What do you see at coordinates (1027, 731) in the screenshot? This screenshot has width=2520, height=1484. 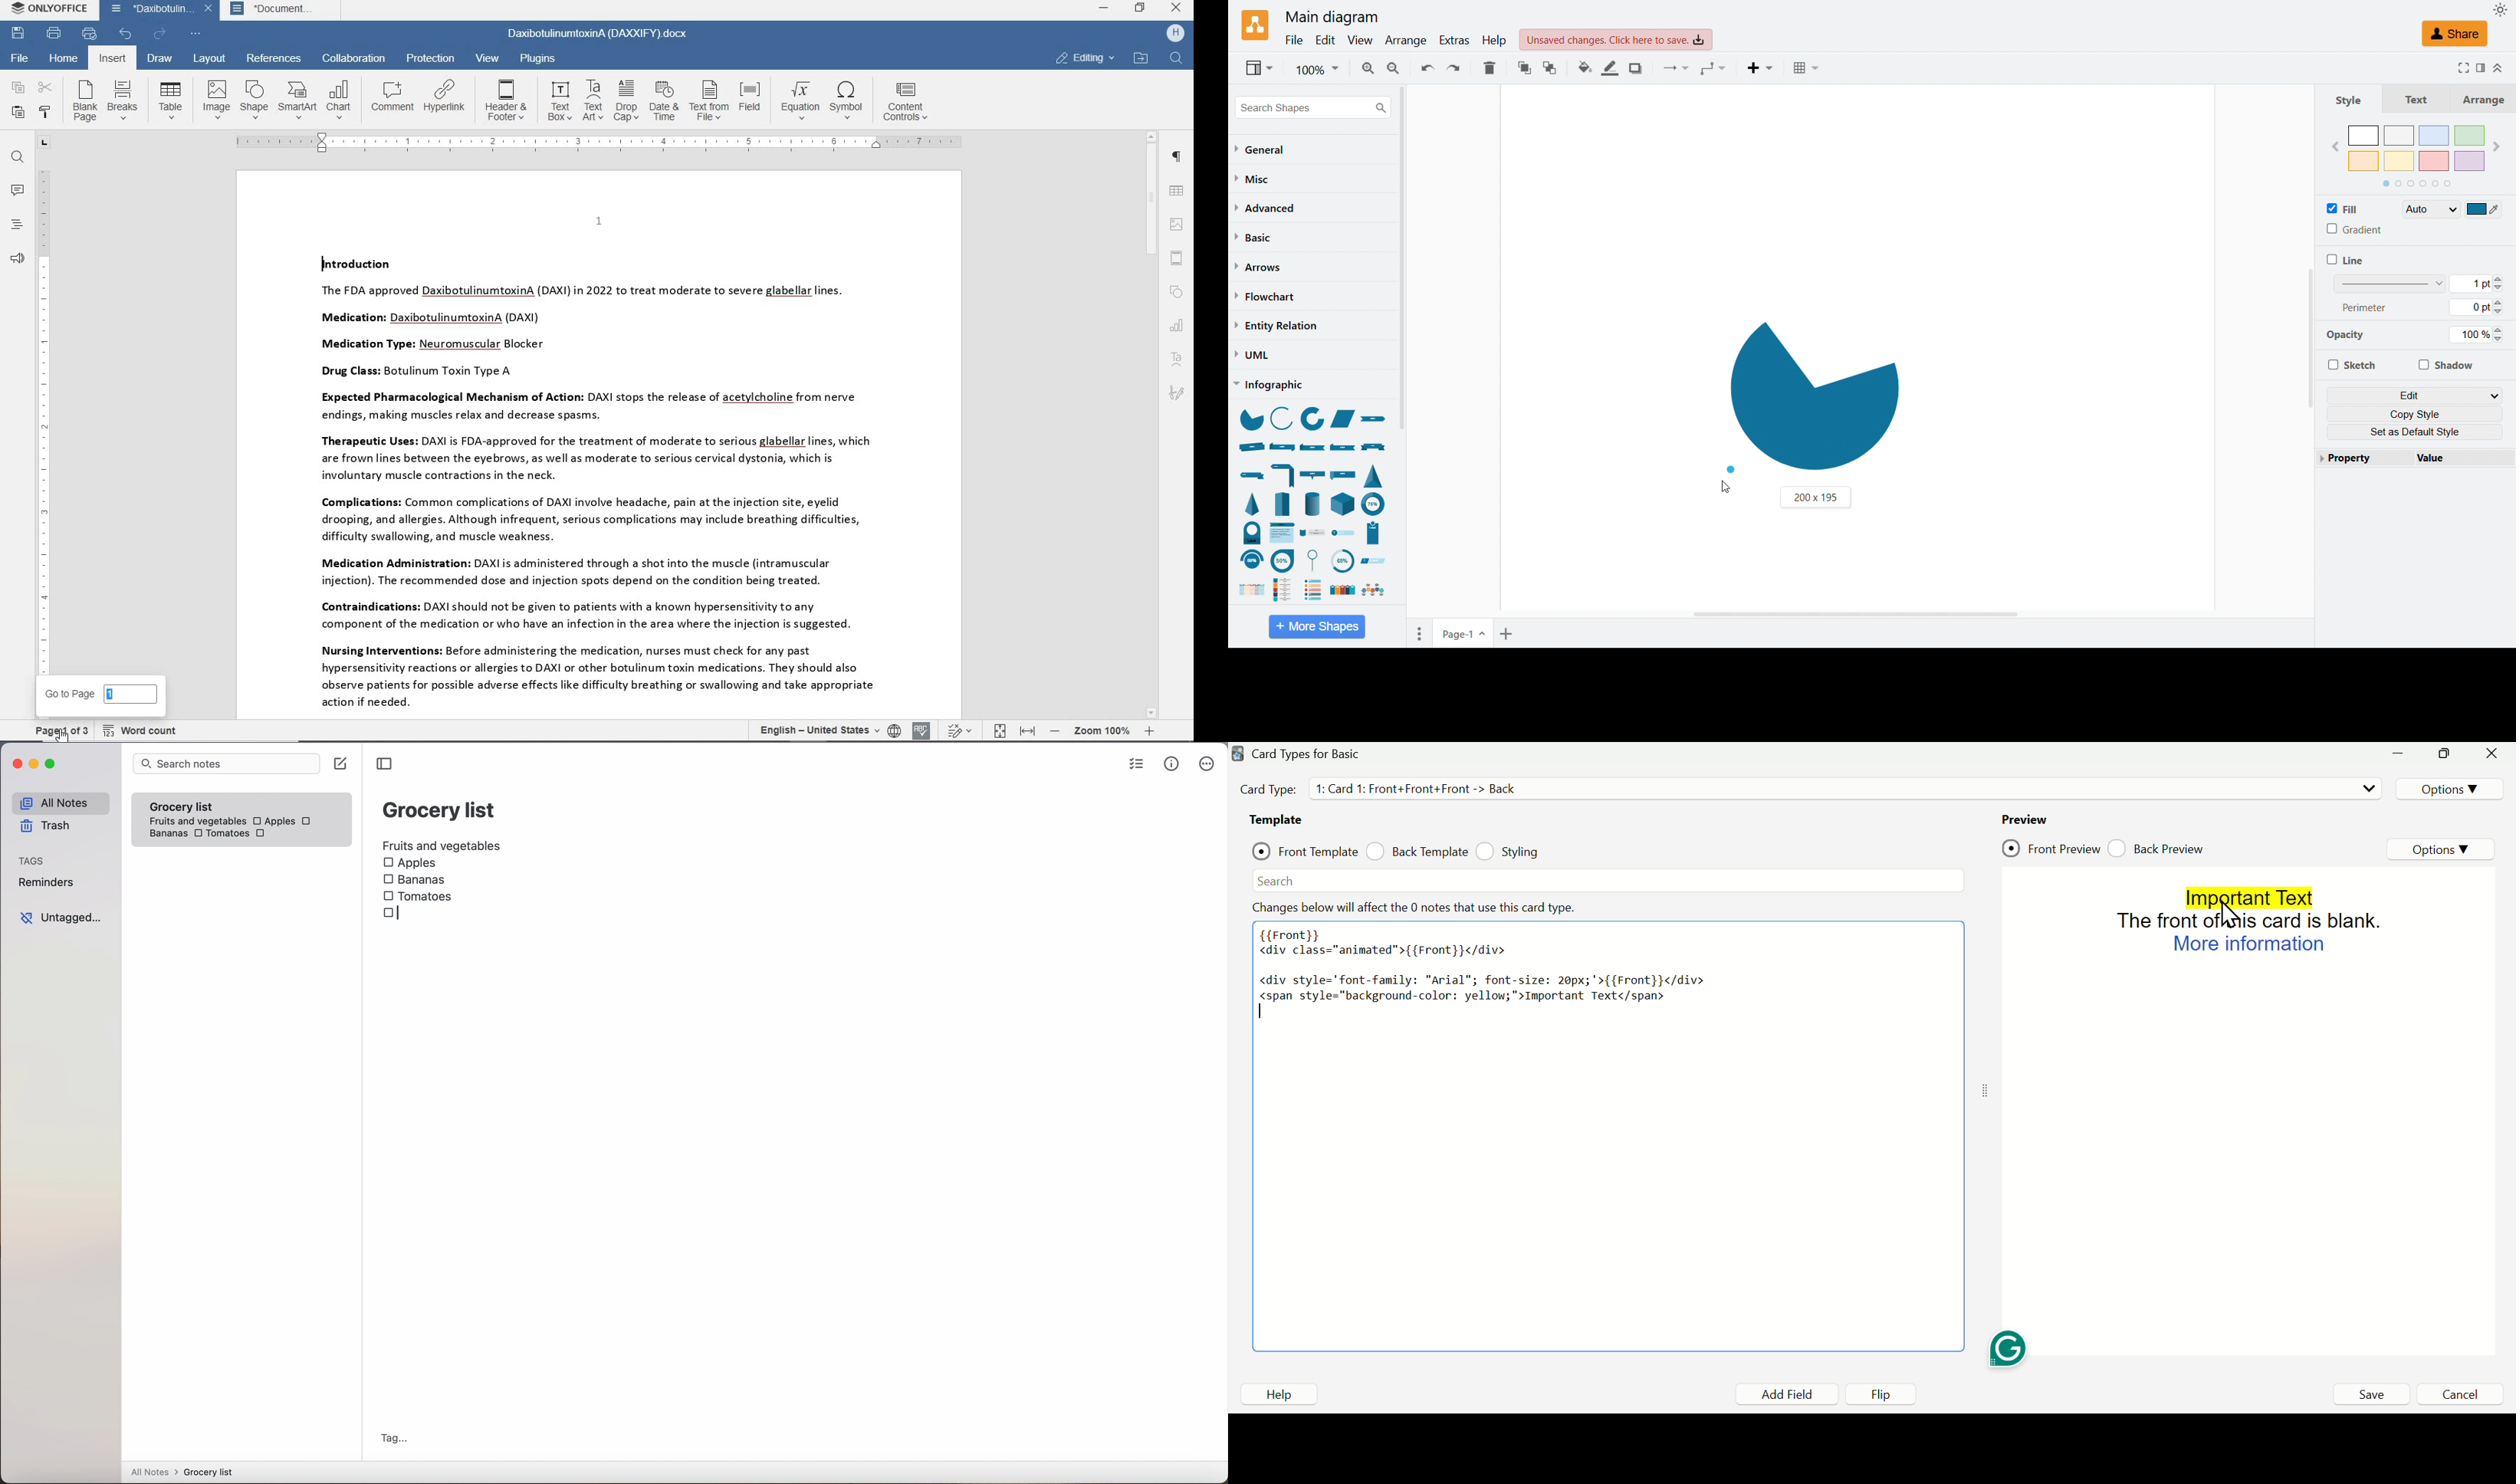 I see `fit to width` at bounding box center [1027, 731].